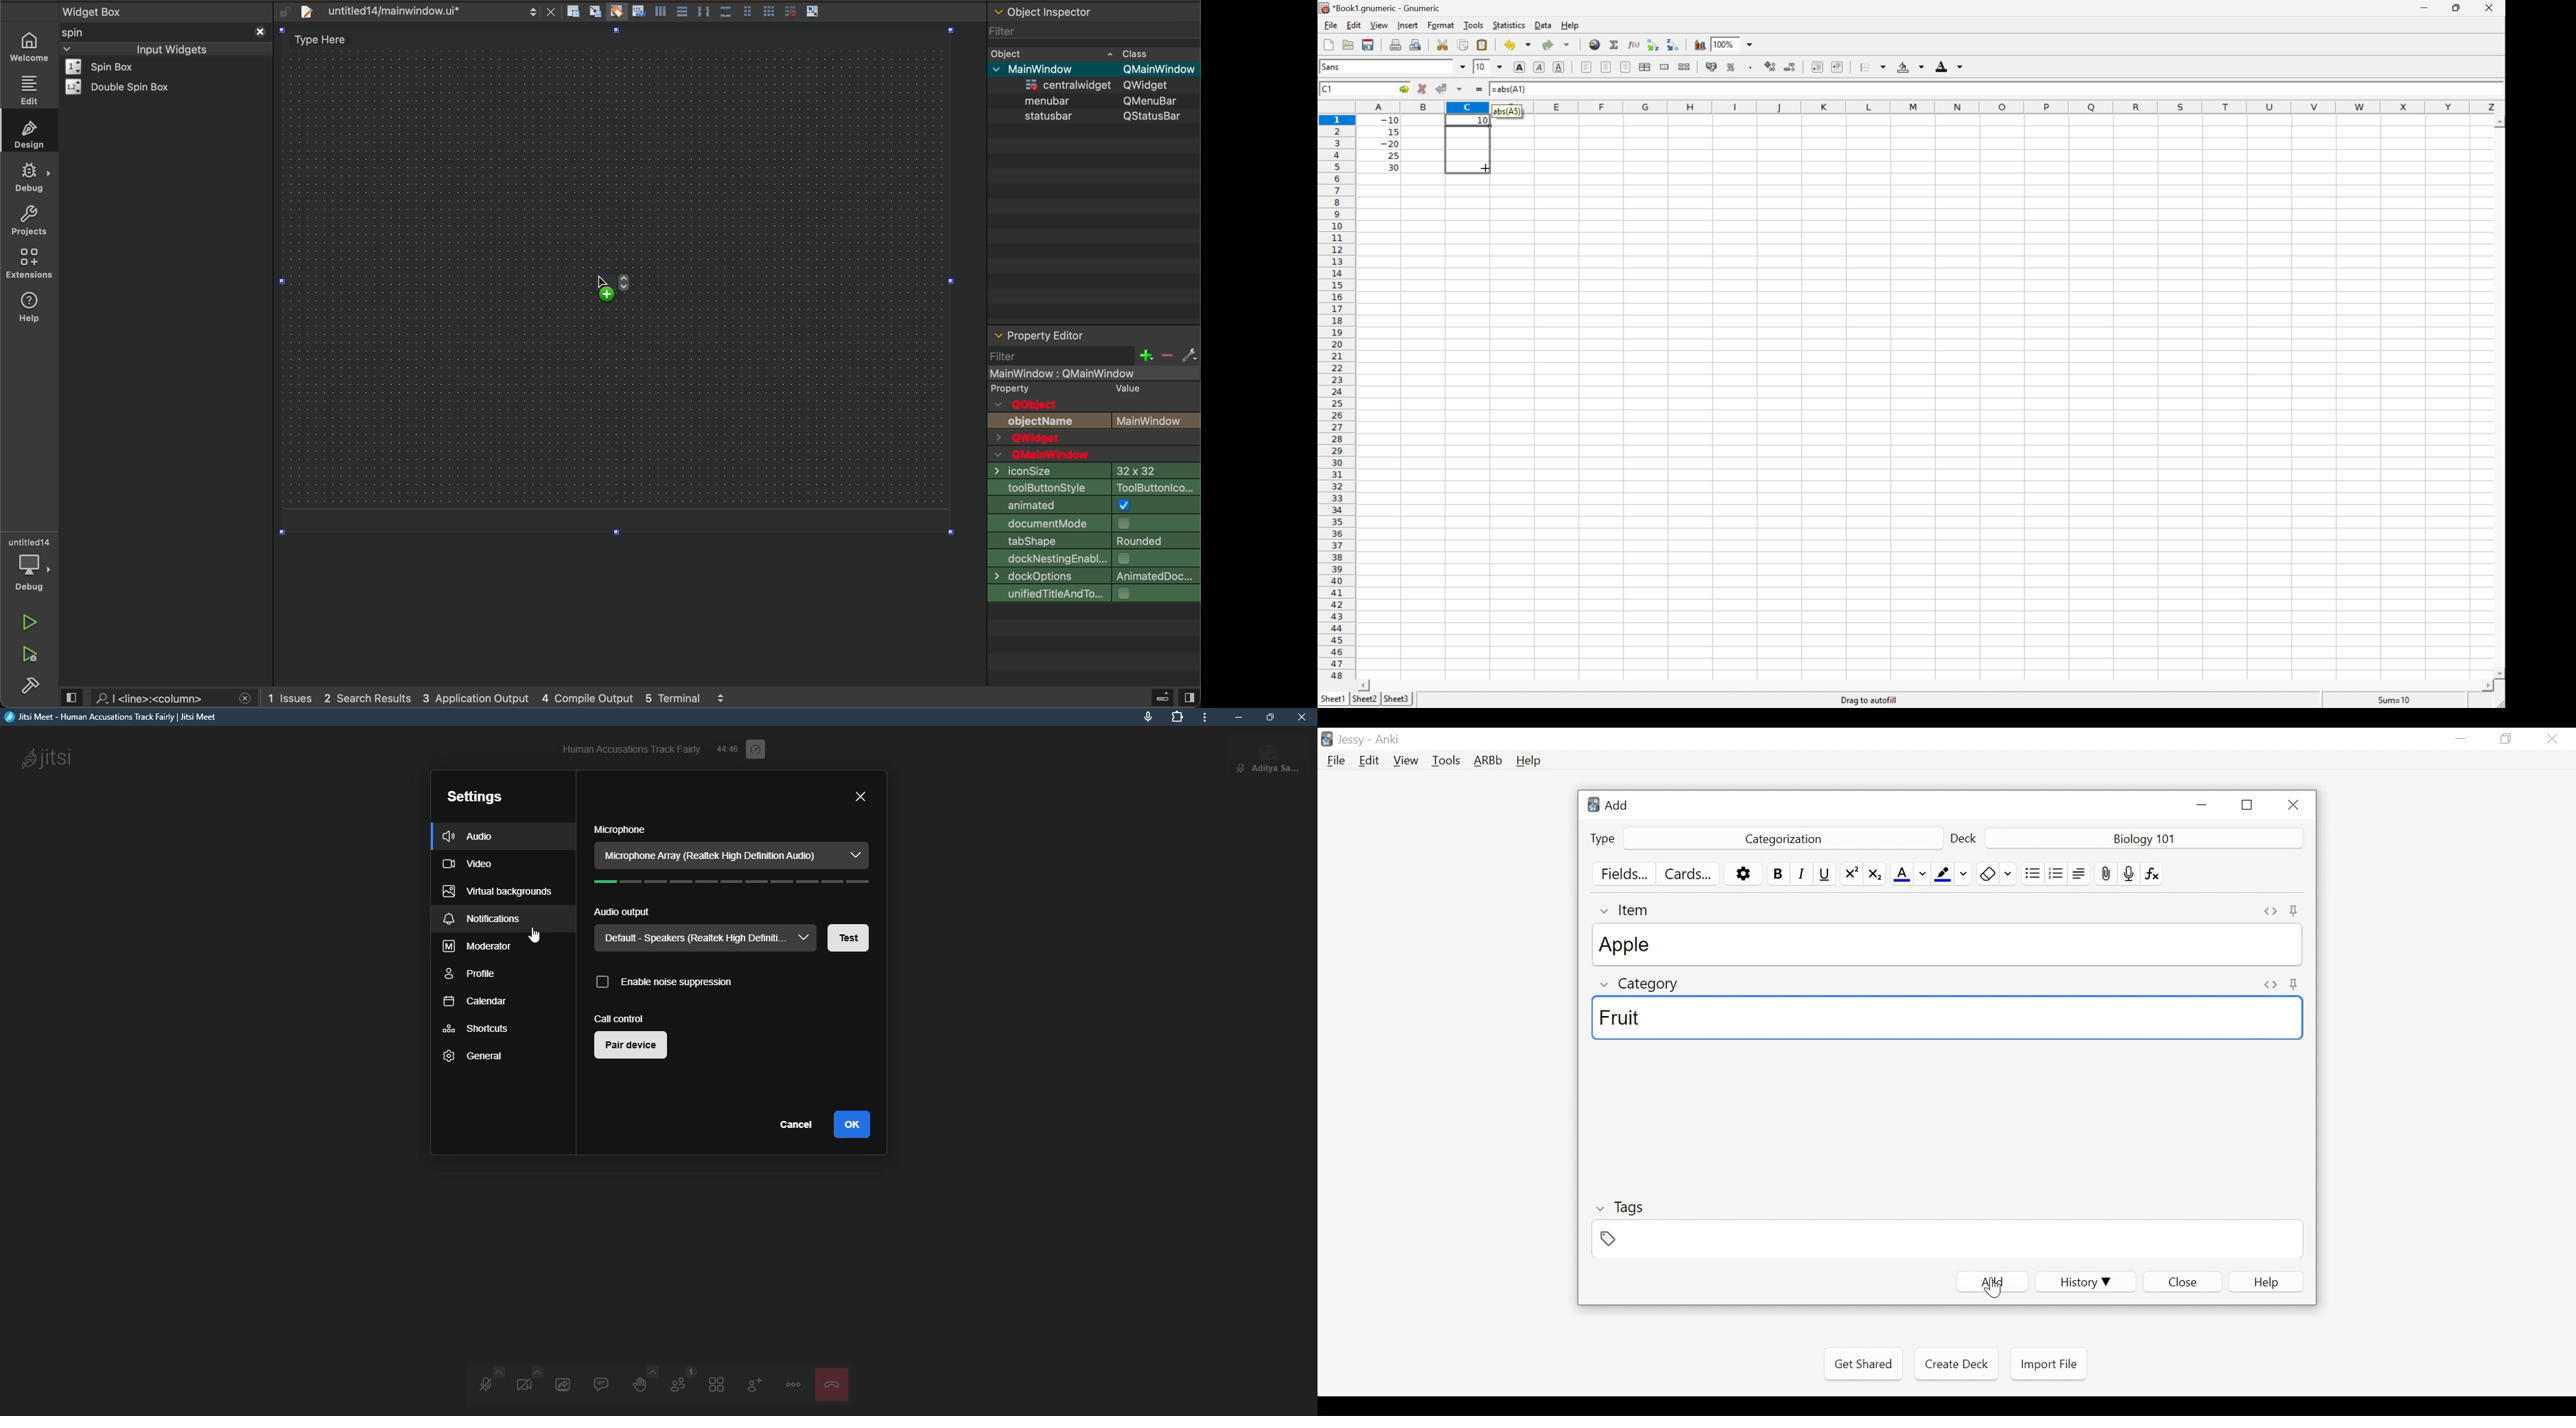 The height and width of the screenshot is (1428, 2576). I want to click on Italics, so click(1804, 873).